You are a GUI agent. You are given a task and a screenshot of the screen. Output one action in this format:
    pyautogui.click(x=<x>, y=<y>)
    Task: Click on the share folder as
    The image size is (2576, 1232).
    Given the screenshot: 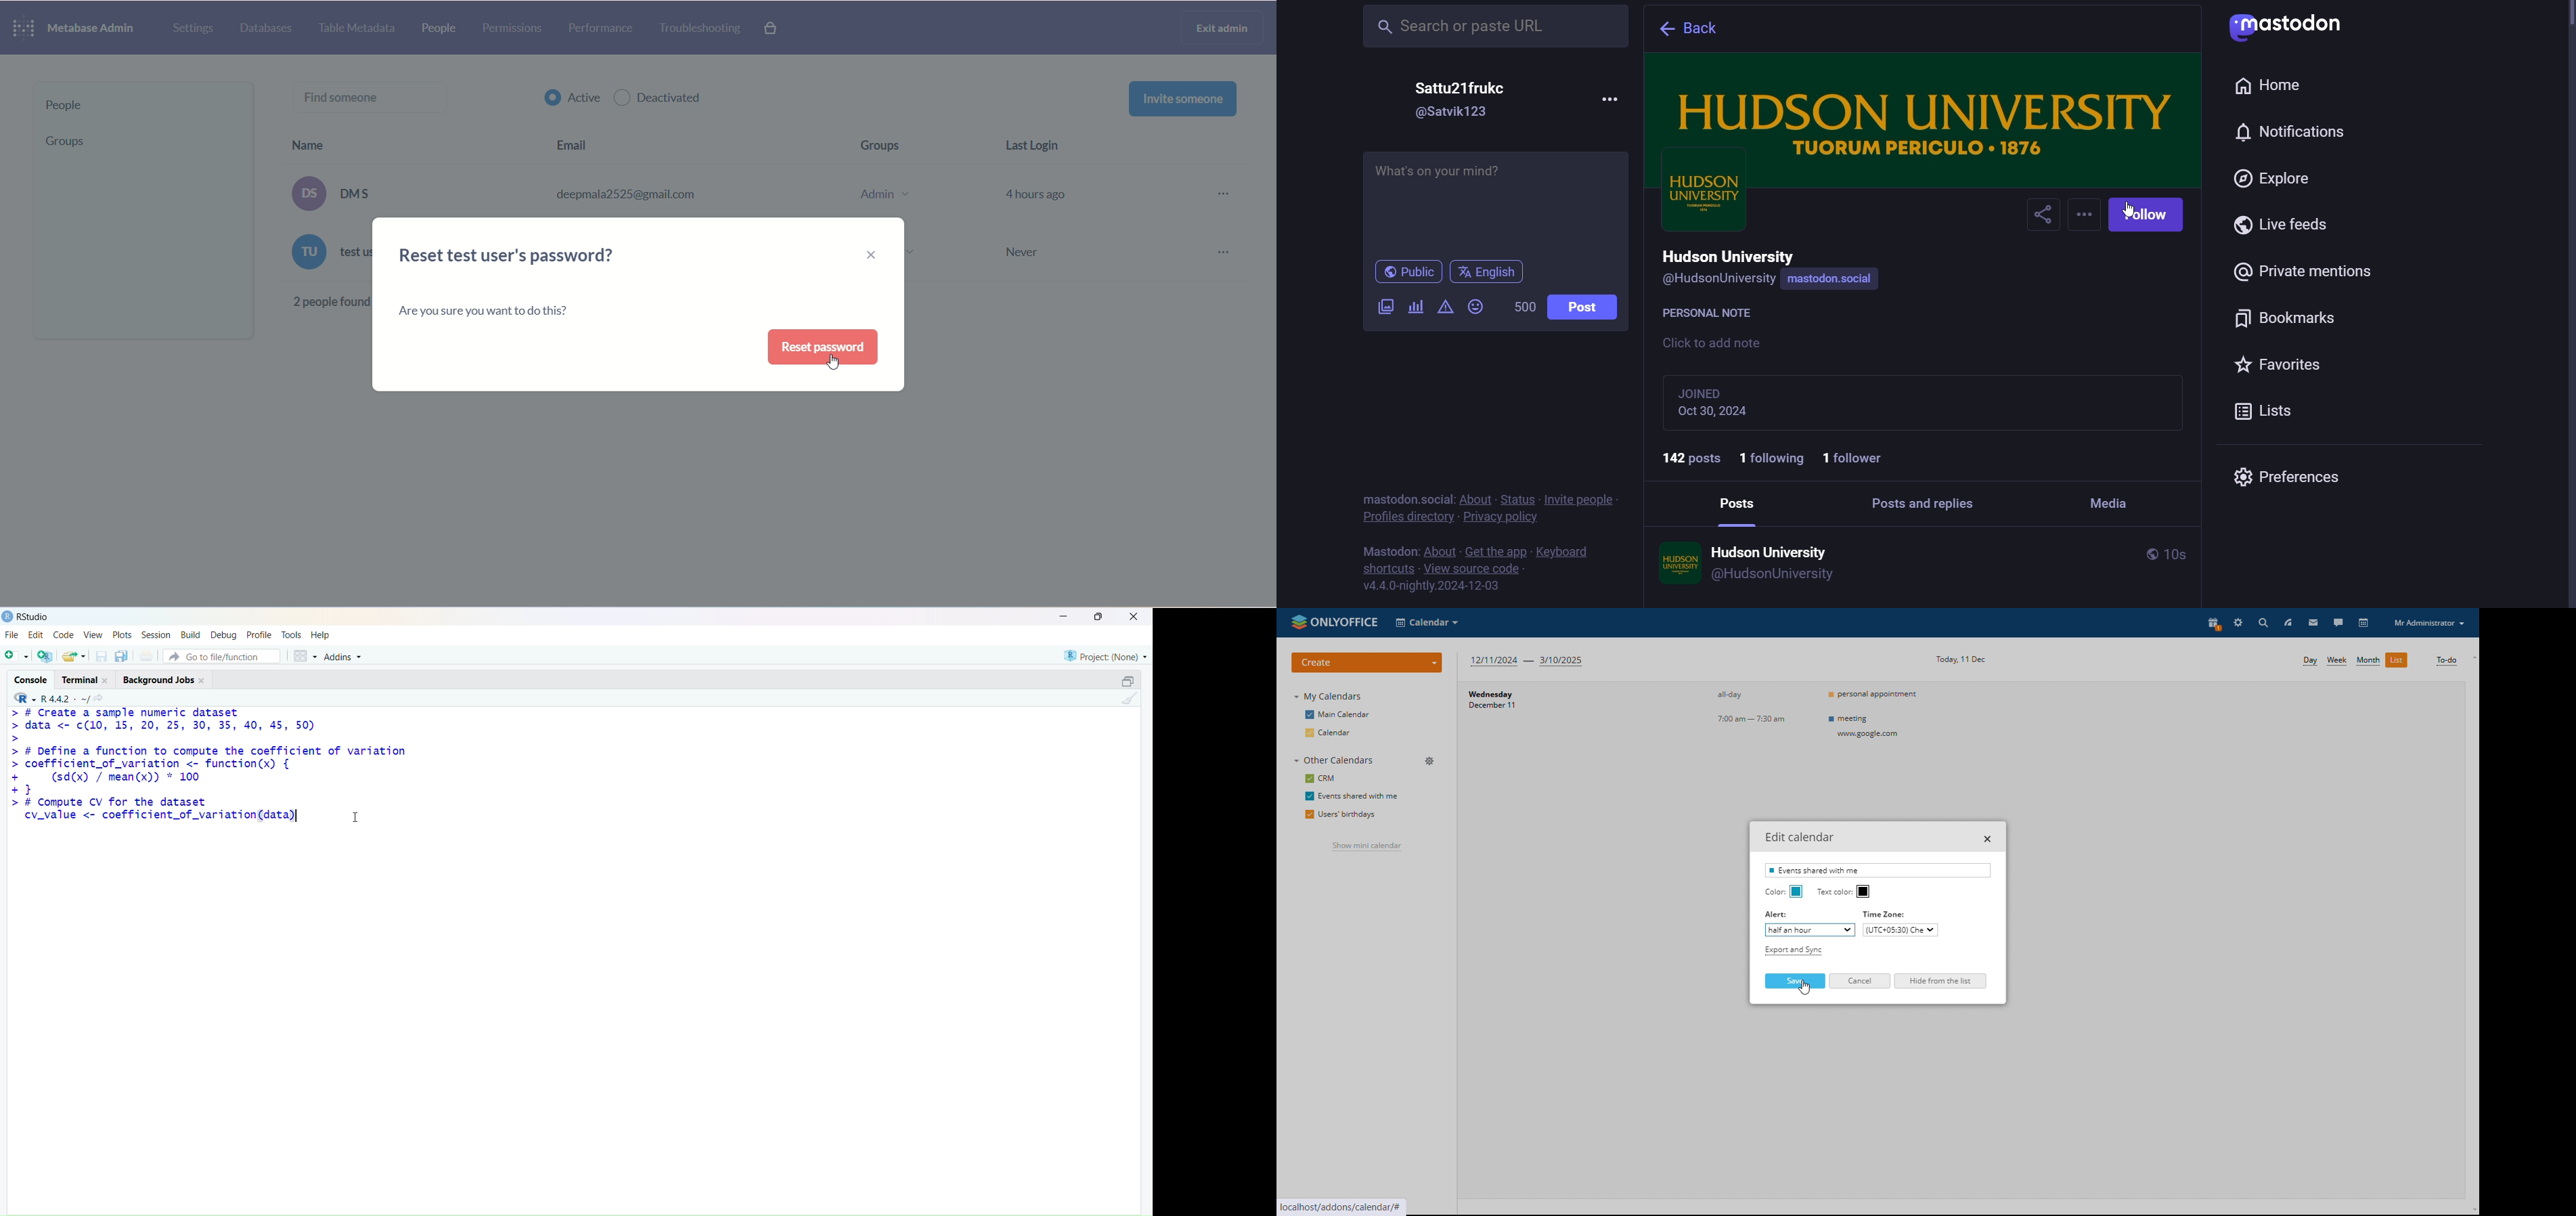 What is the action you would take?
    pyautogui.click(x=74, y=656)
    